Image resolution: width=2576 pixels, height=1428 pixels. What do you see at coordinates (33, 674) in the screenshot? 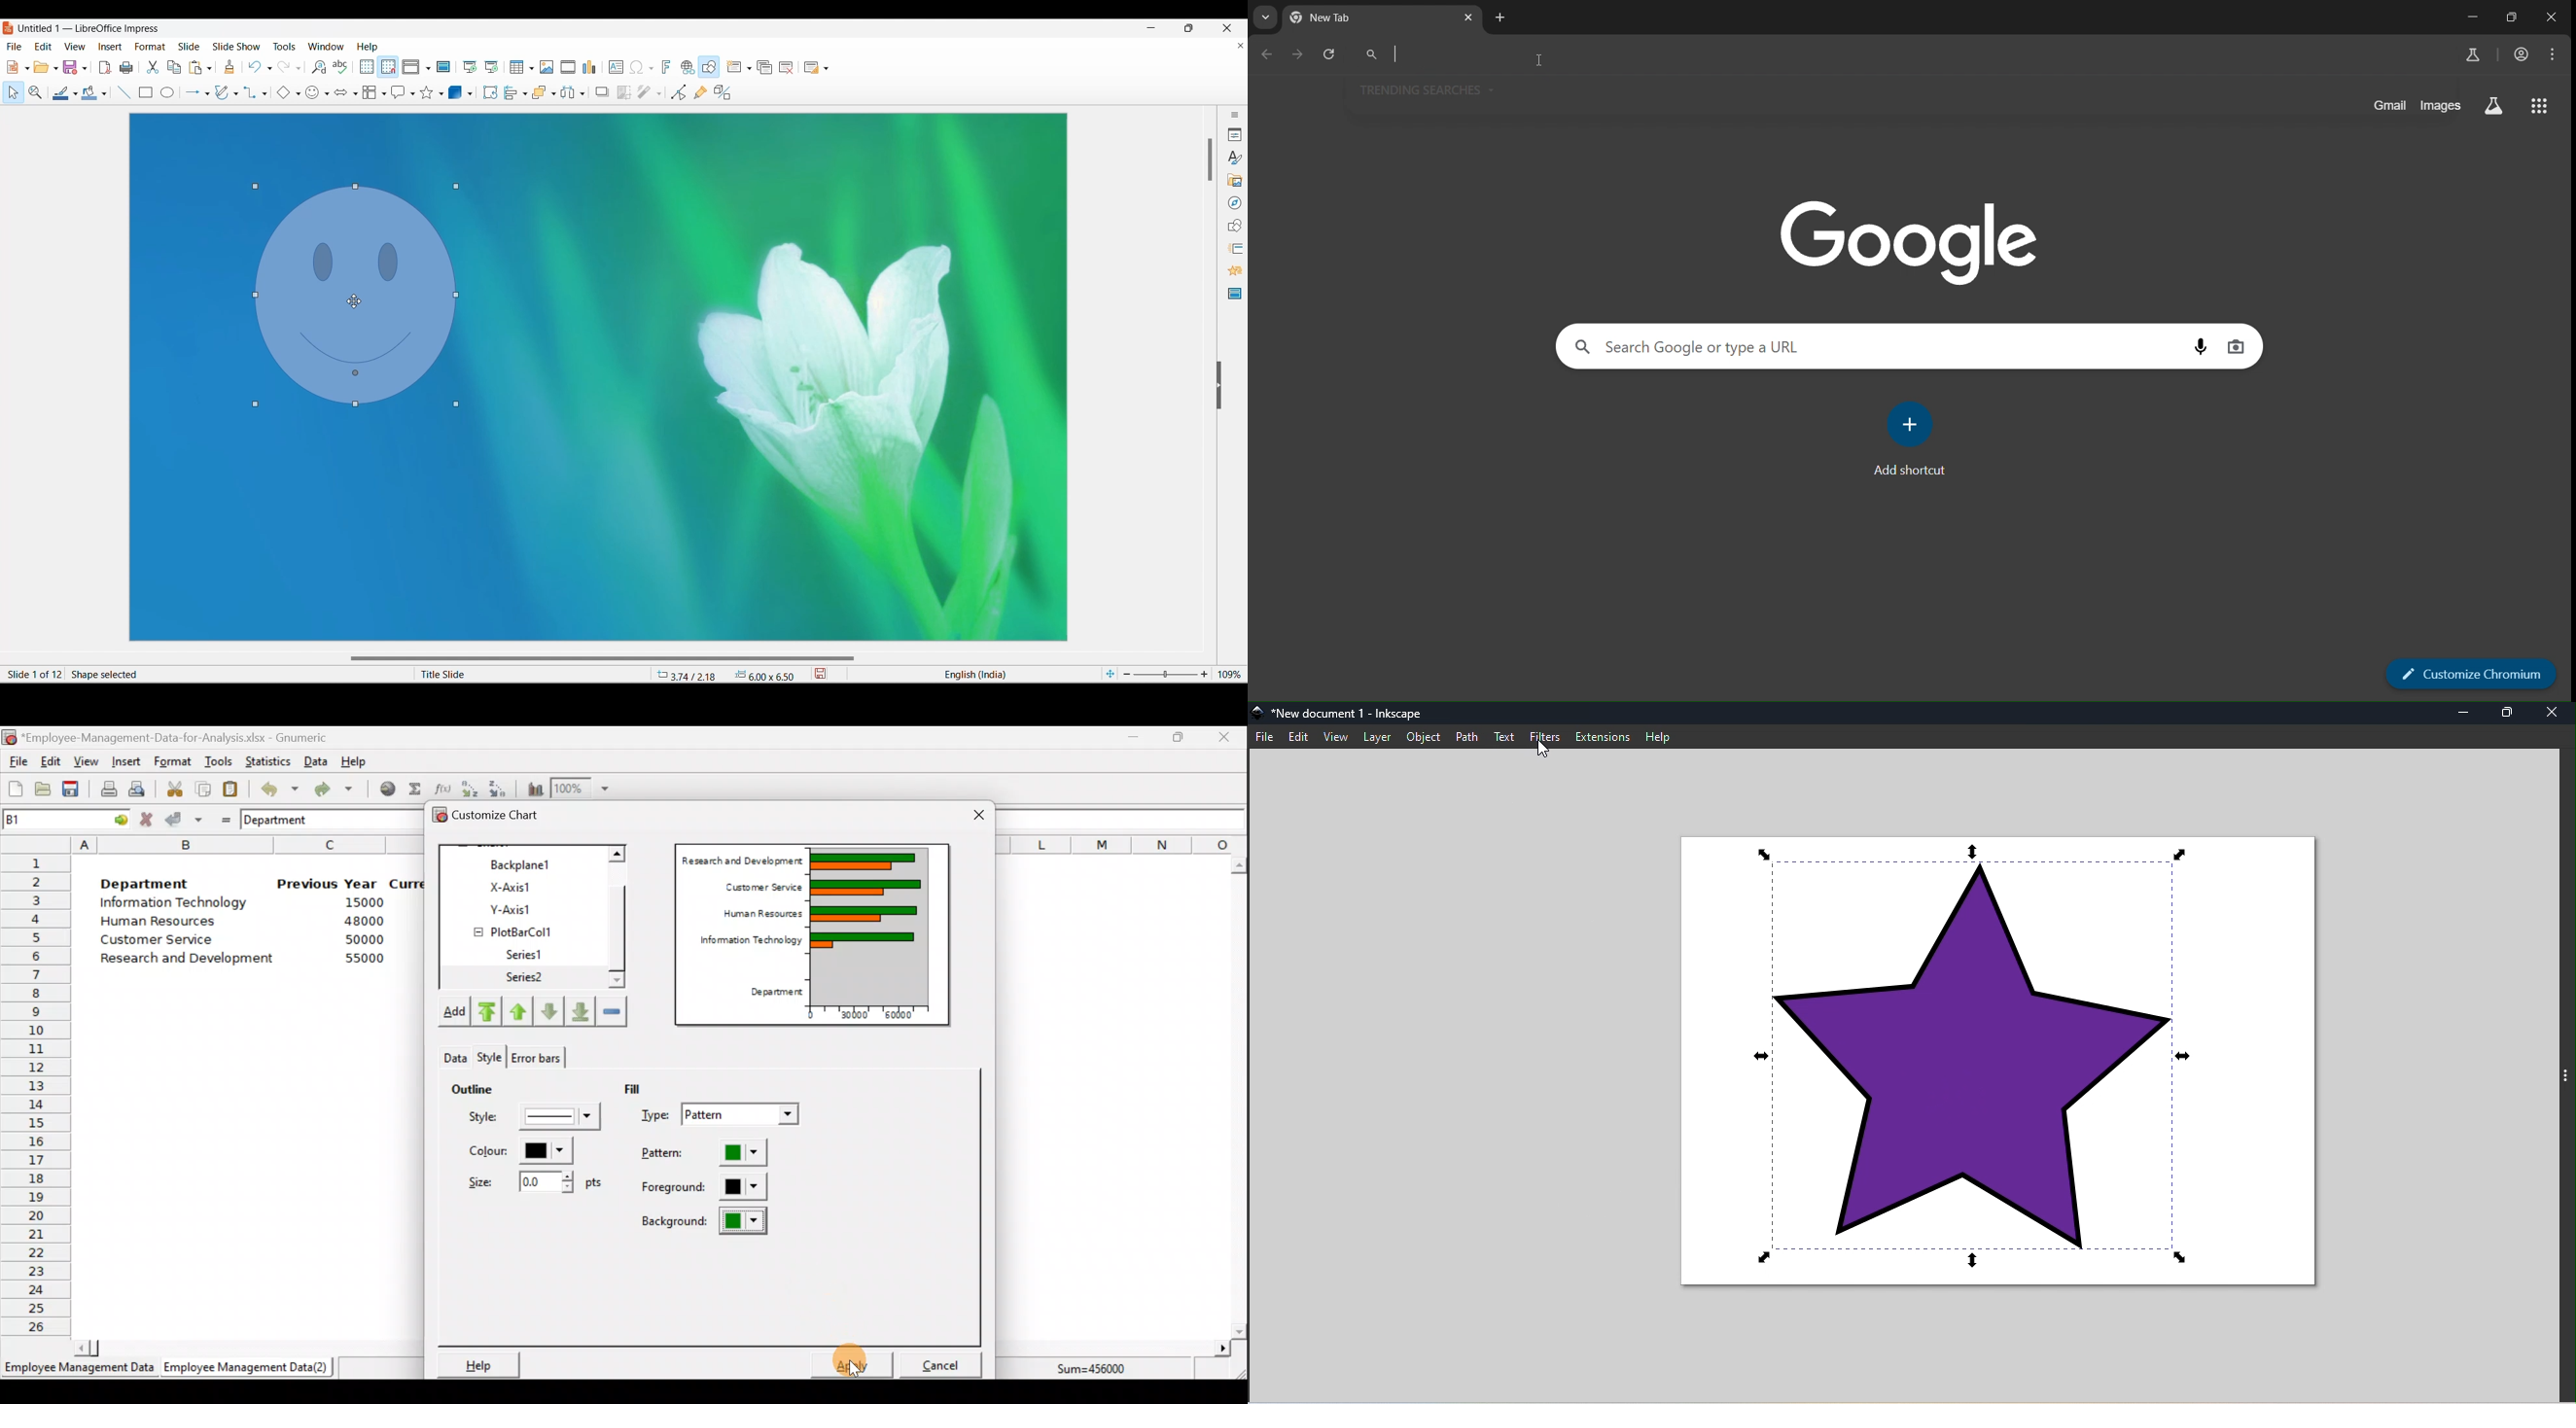
I see `Slide 1 of 12` at bounding box center [33, 674].